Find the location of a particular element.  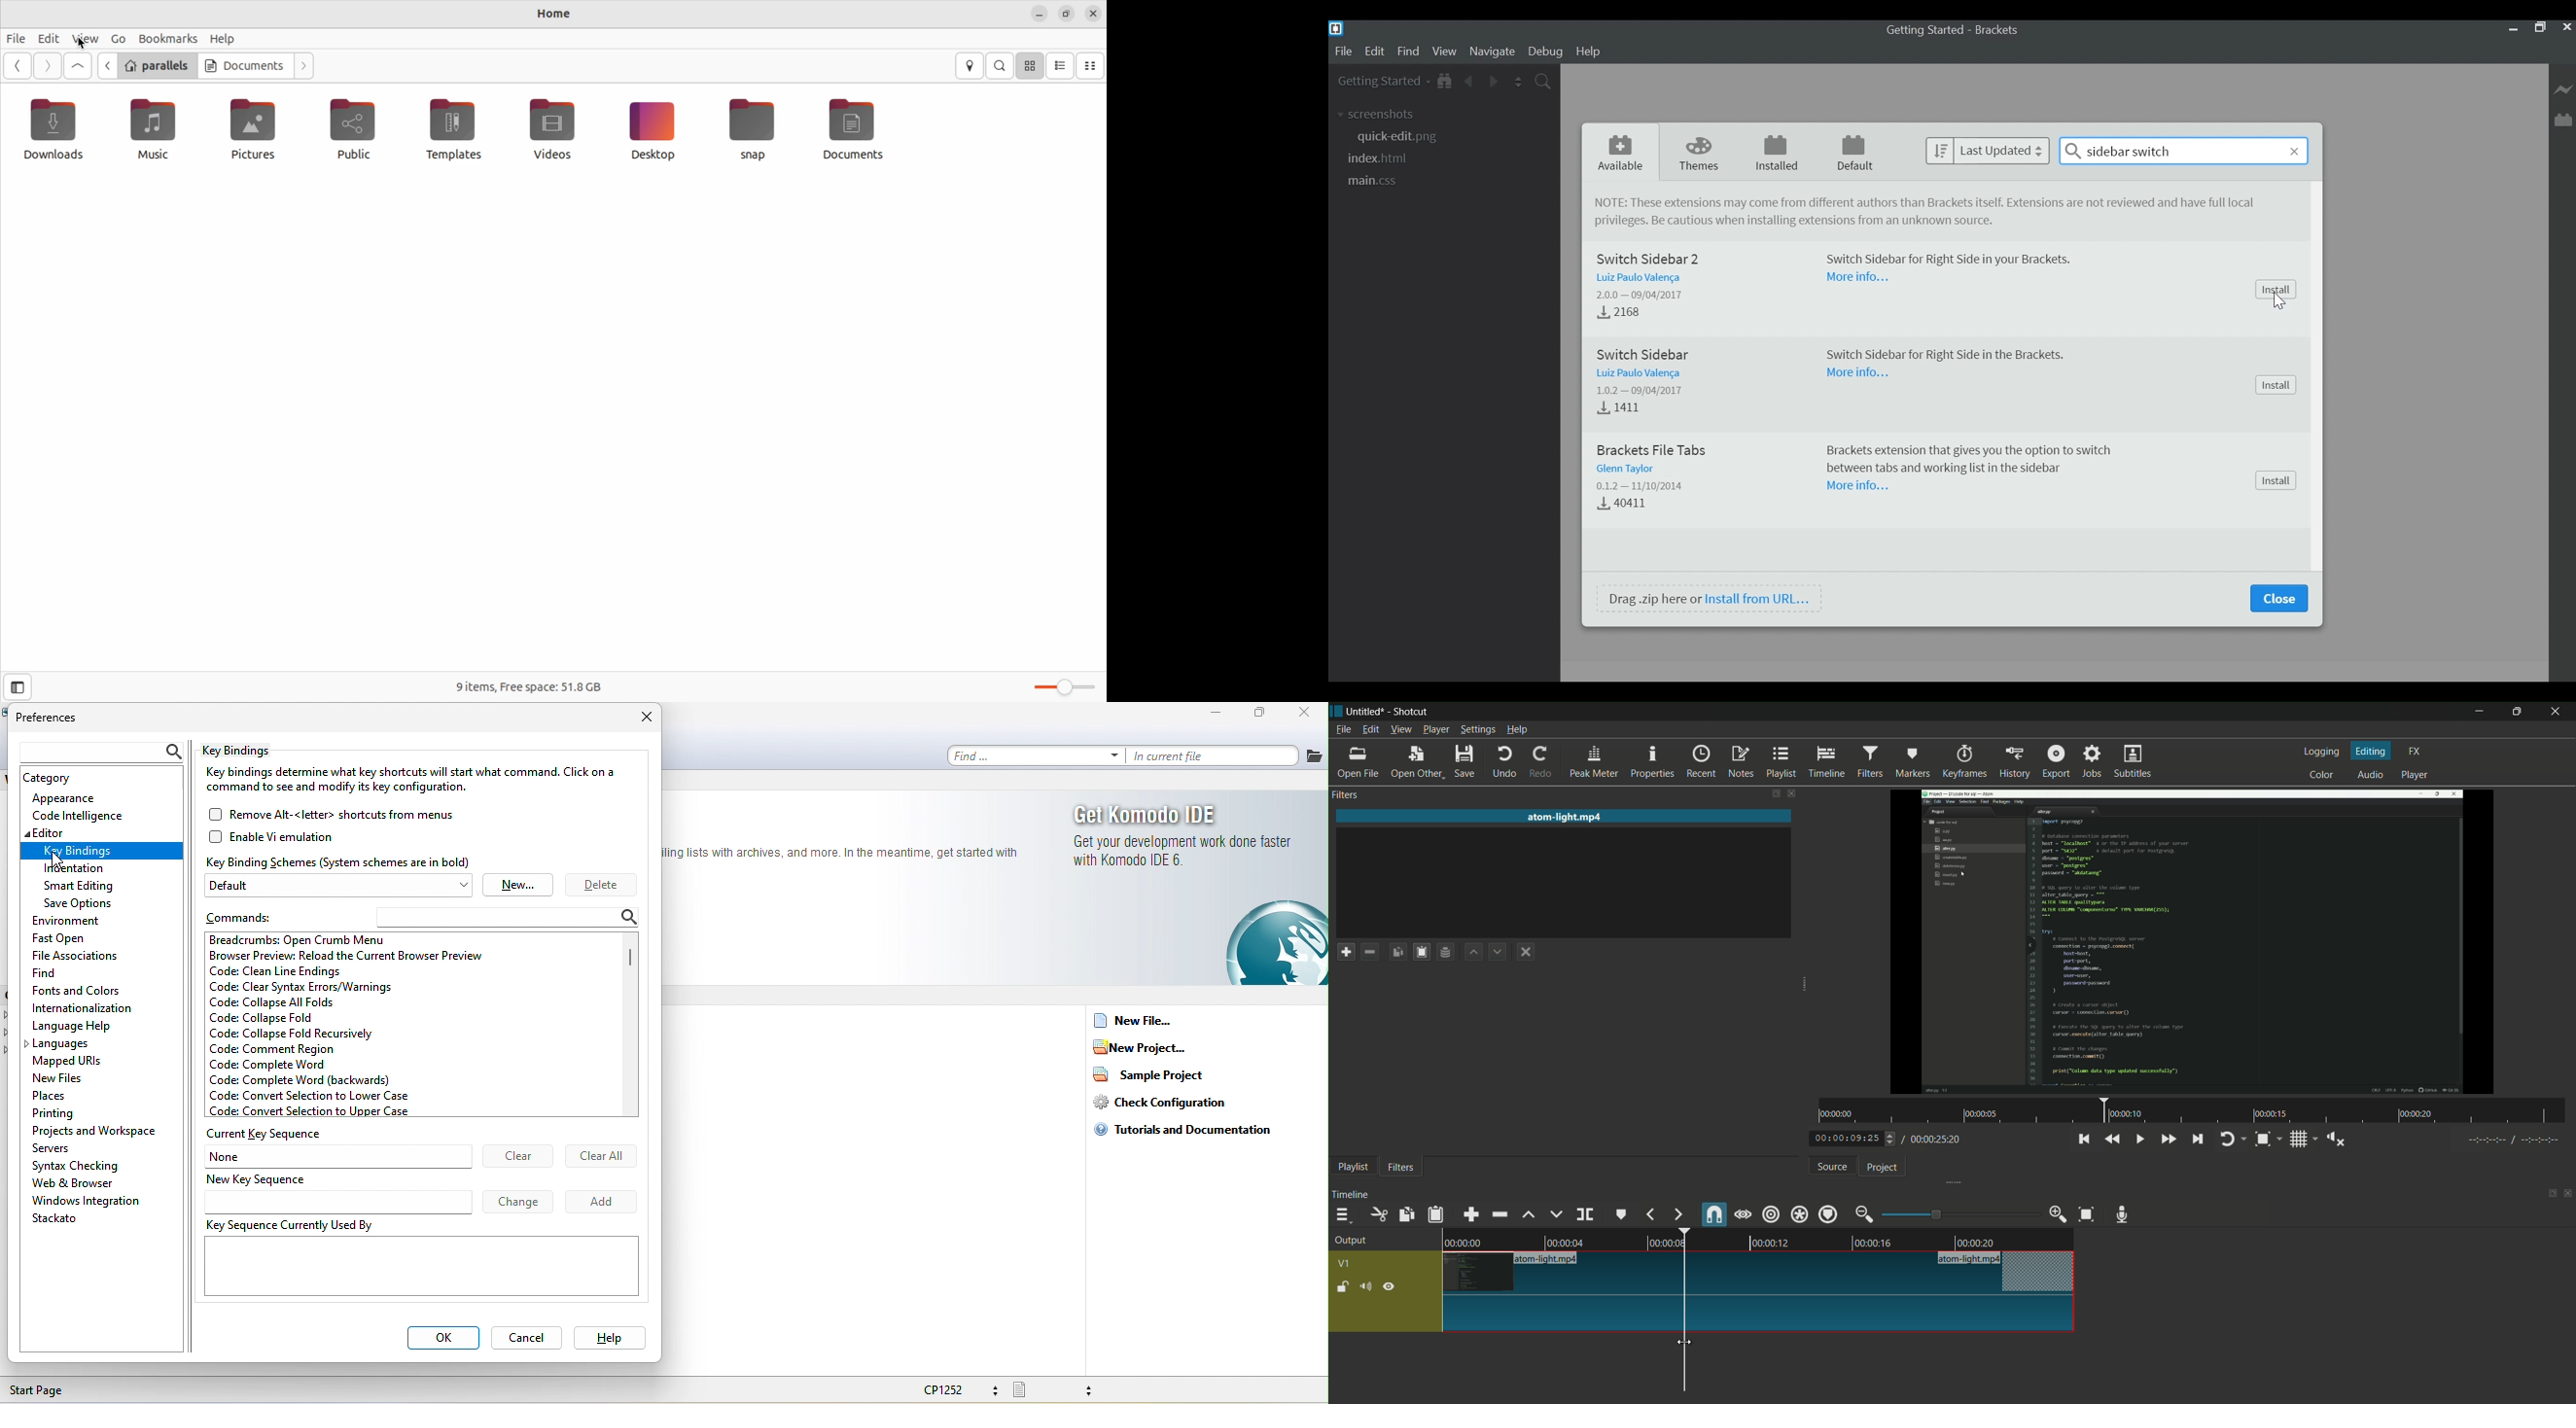

overwrite is located at coordinates (1556, 1214).